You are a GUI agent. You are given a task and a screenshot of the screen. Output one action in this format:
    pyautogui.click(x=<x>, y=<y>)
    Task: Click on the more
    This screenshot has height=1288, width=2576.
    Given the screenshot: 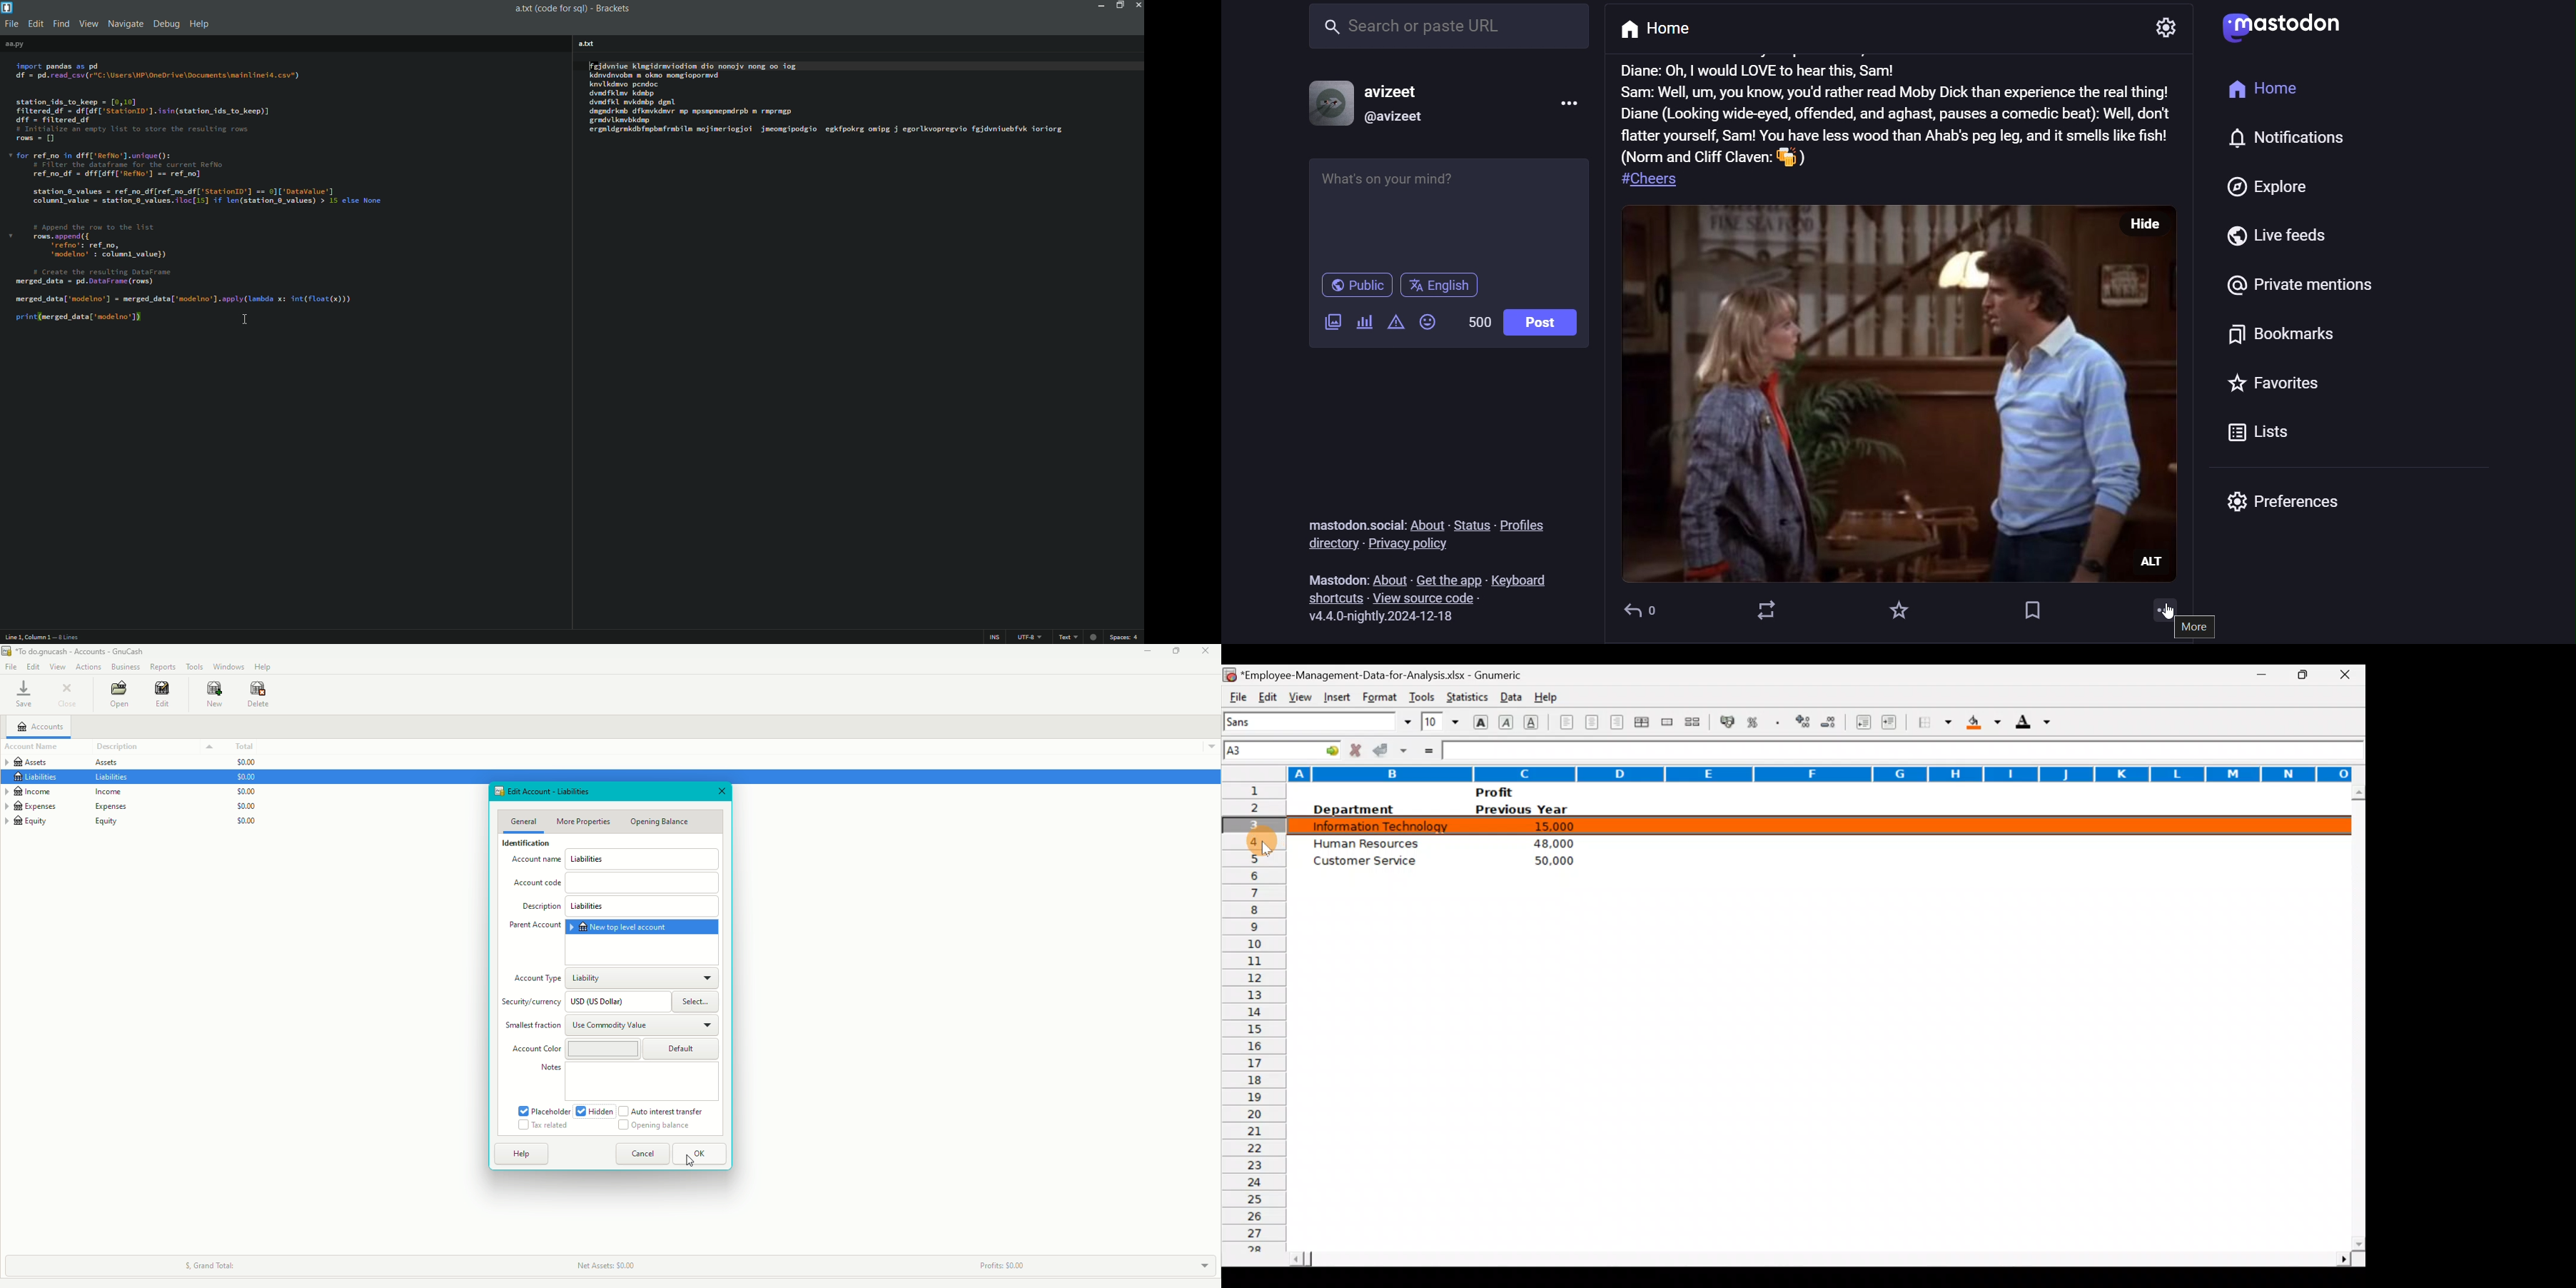 What is the action you would take?
    pyautogui.click(x=2163, y=611)
    